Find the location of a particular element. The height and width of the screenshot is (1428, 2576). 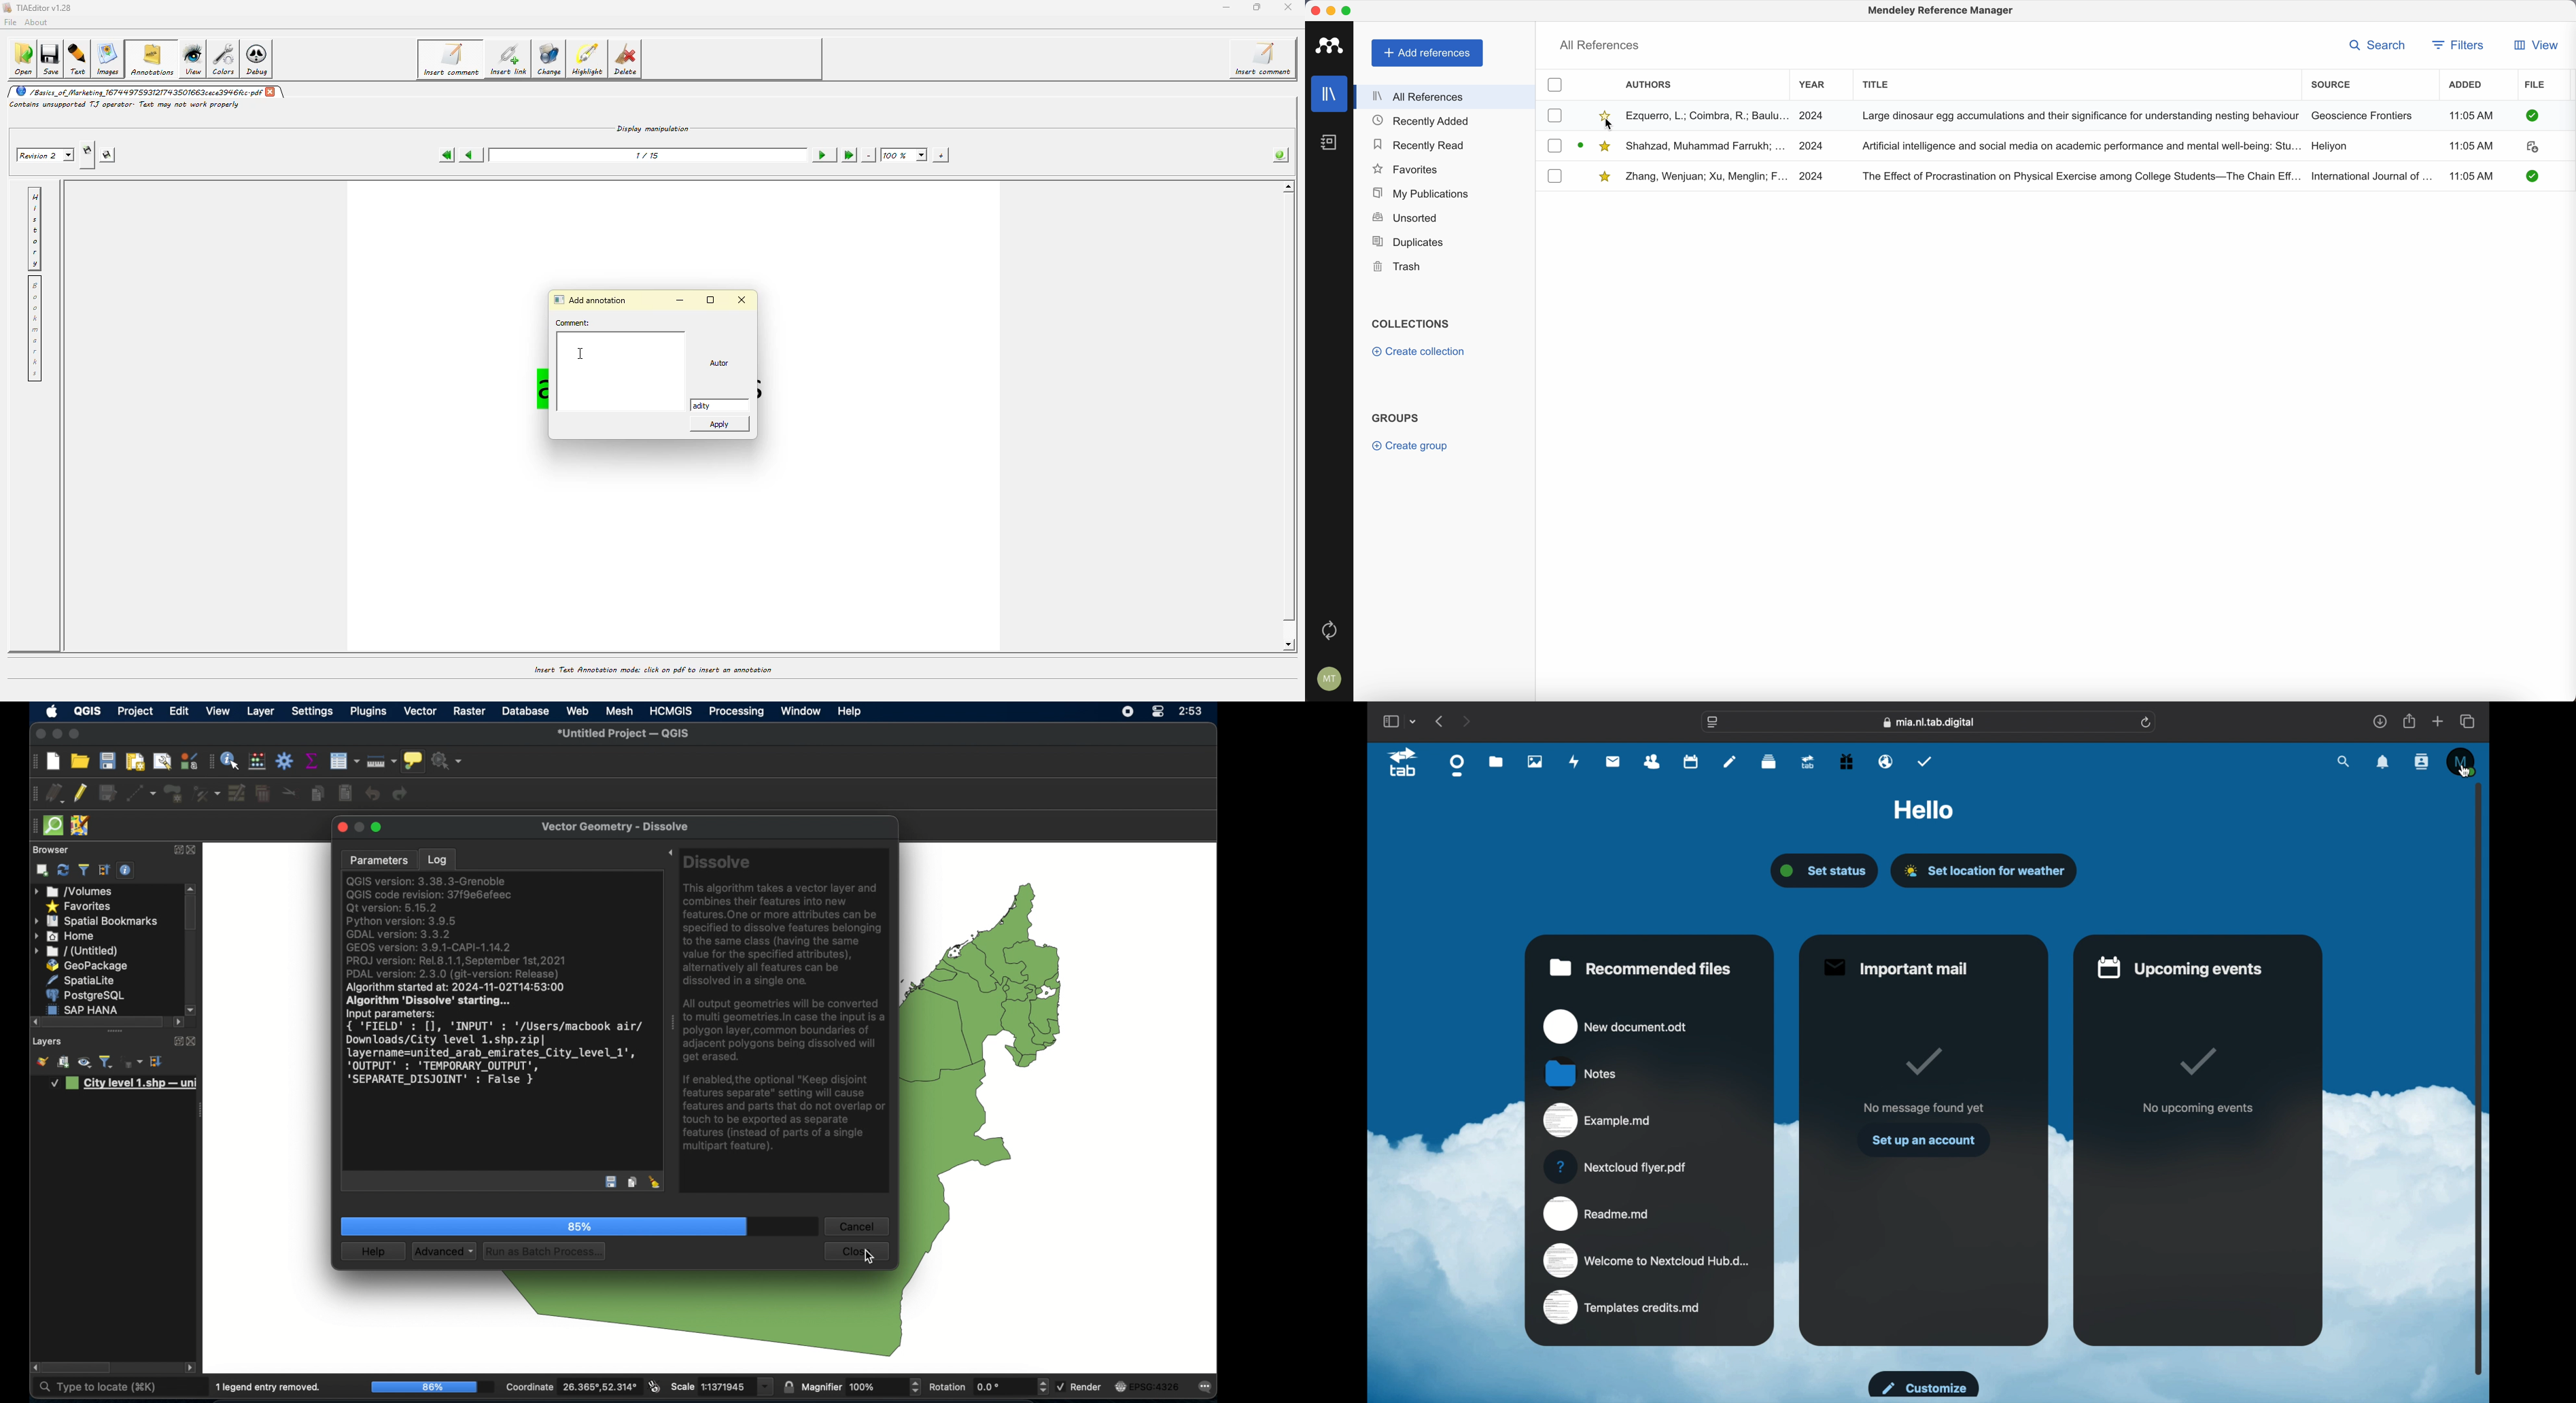

free trial is located at coordinates (1847, 762).